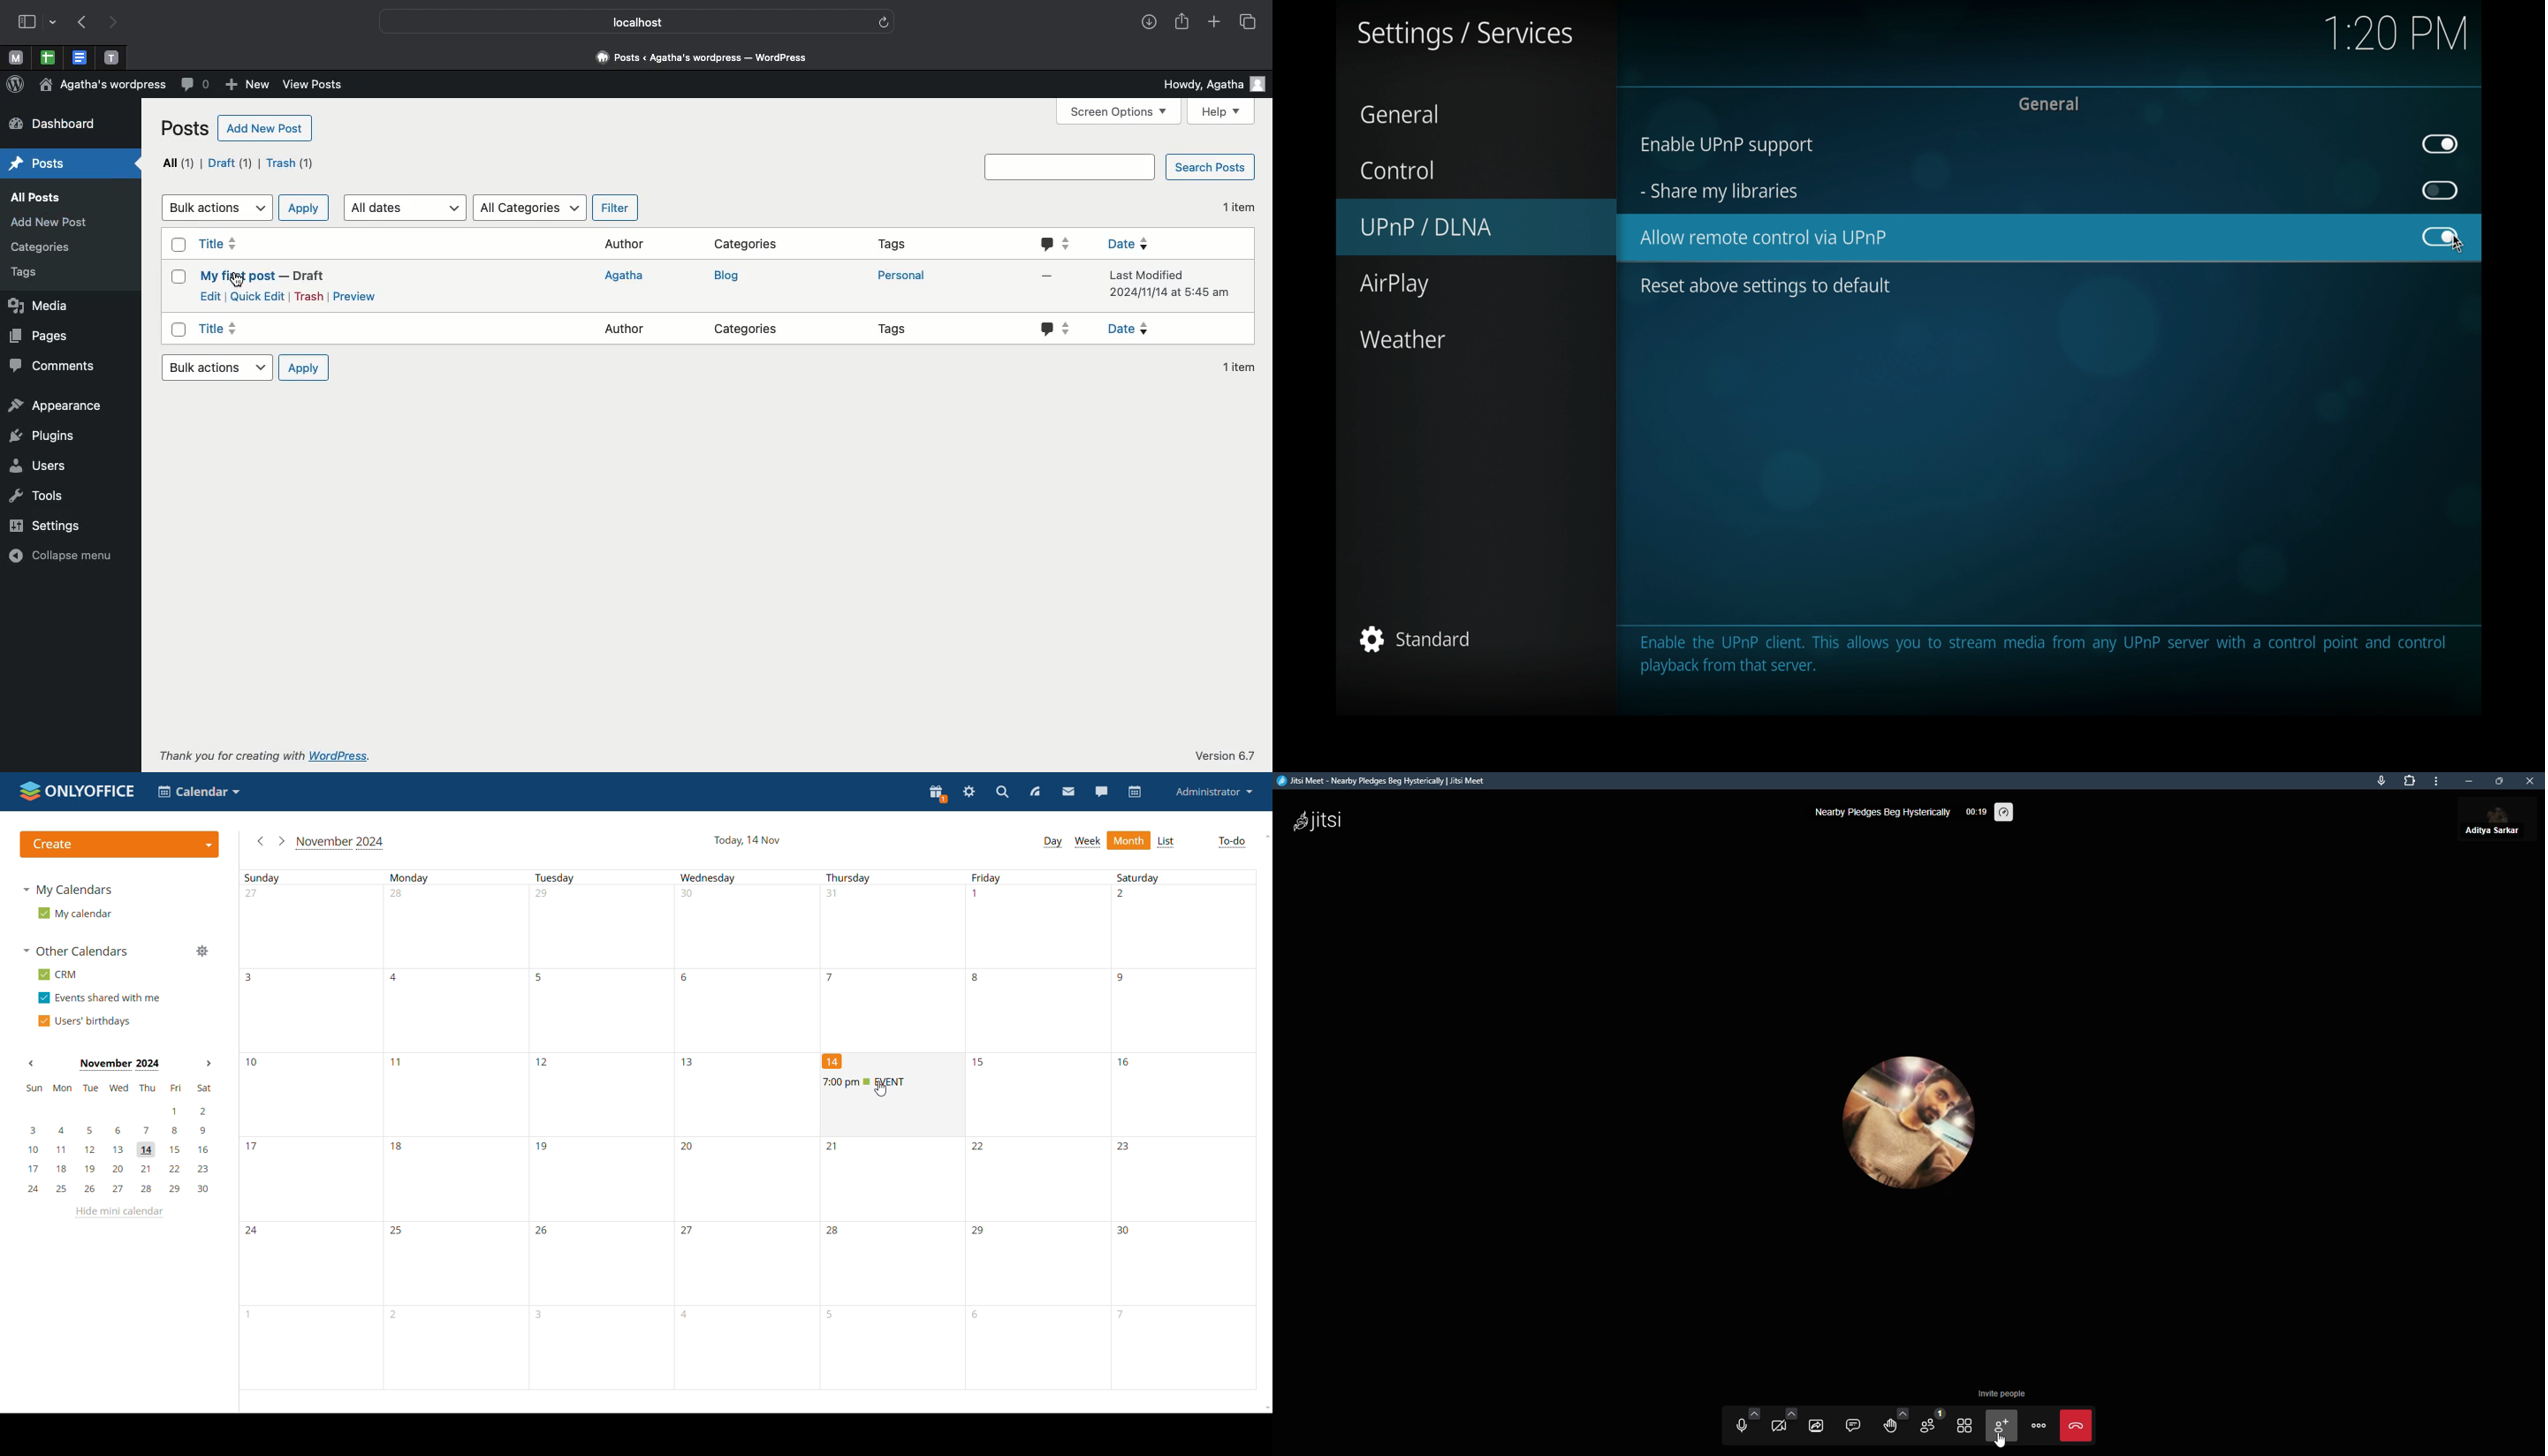  What do you see at coordinates (119, 1212) in the screenshot?
I see `hide mini calendar` at bounding box center [119, 1212].